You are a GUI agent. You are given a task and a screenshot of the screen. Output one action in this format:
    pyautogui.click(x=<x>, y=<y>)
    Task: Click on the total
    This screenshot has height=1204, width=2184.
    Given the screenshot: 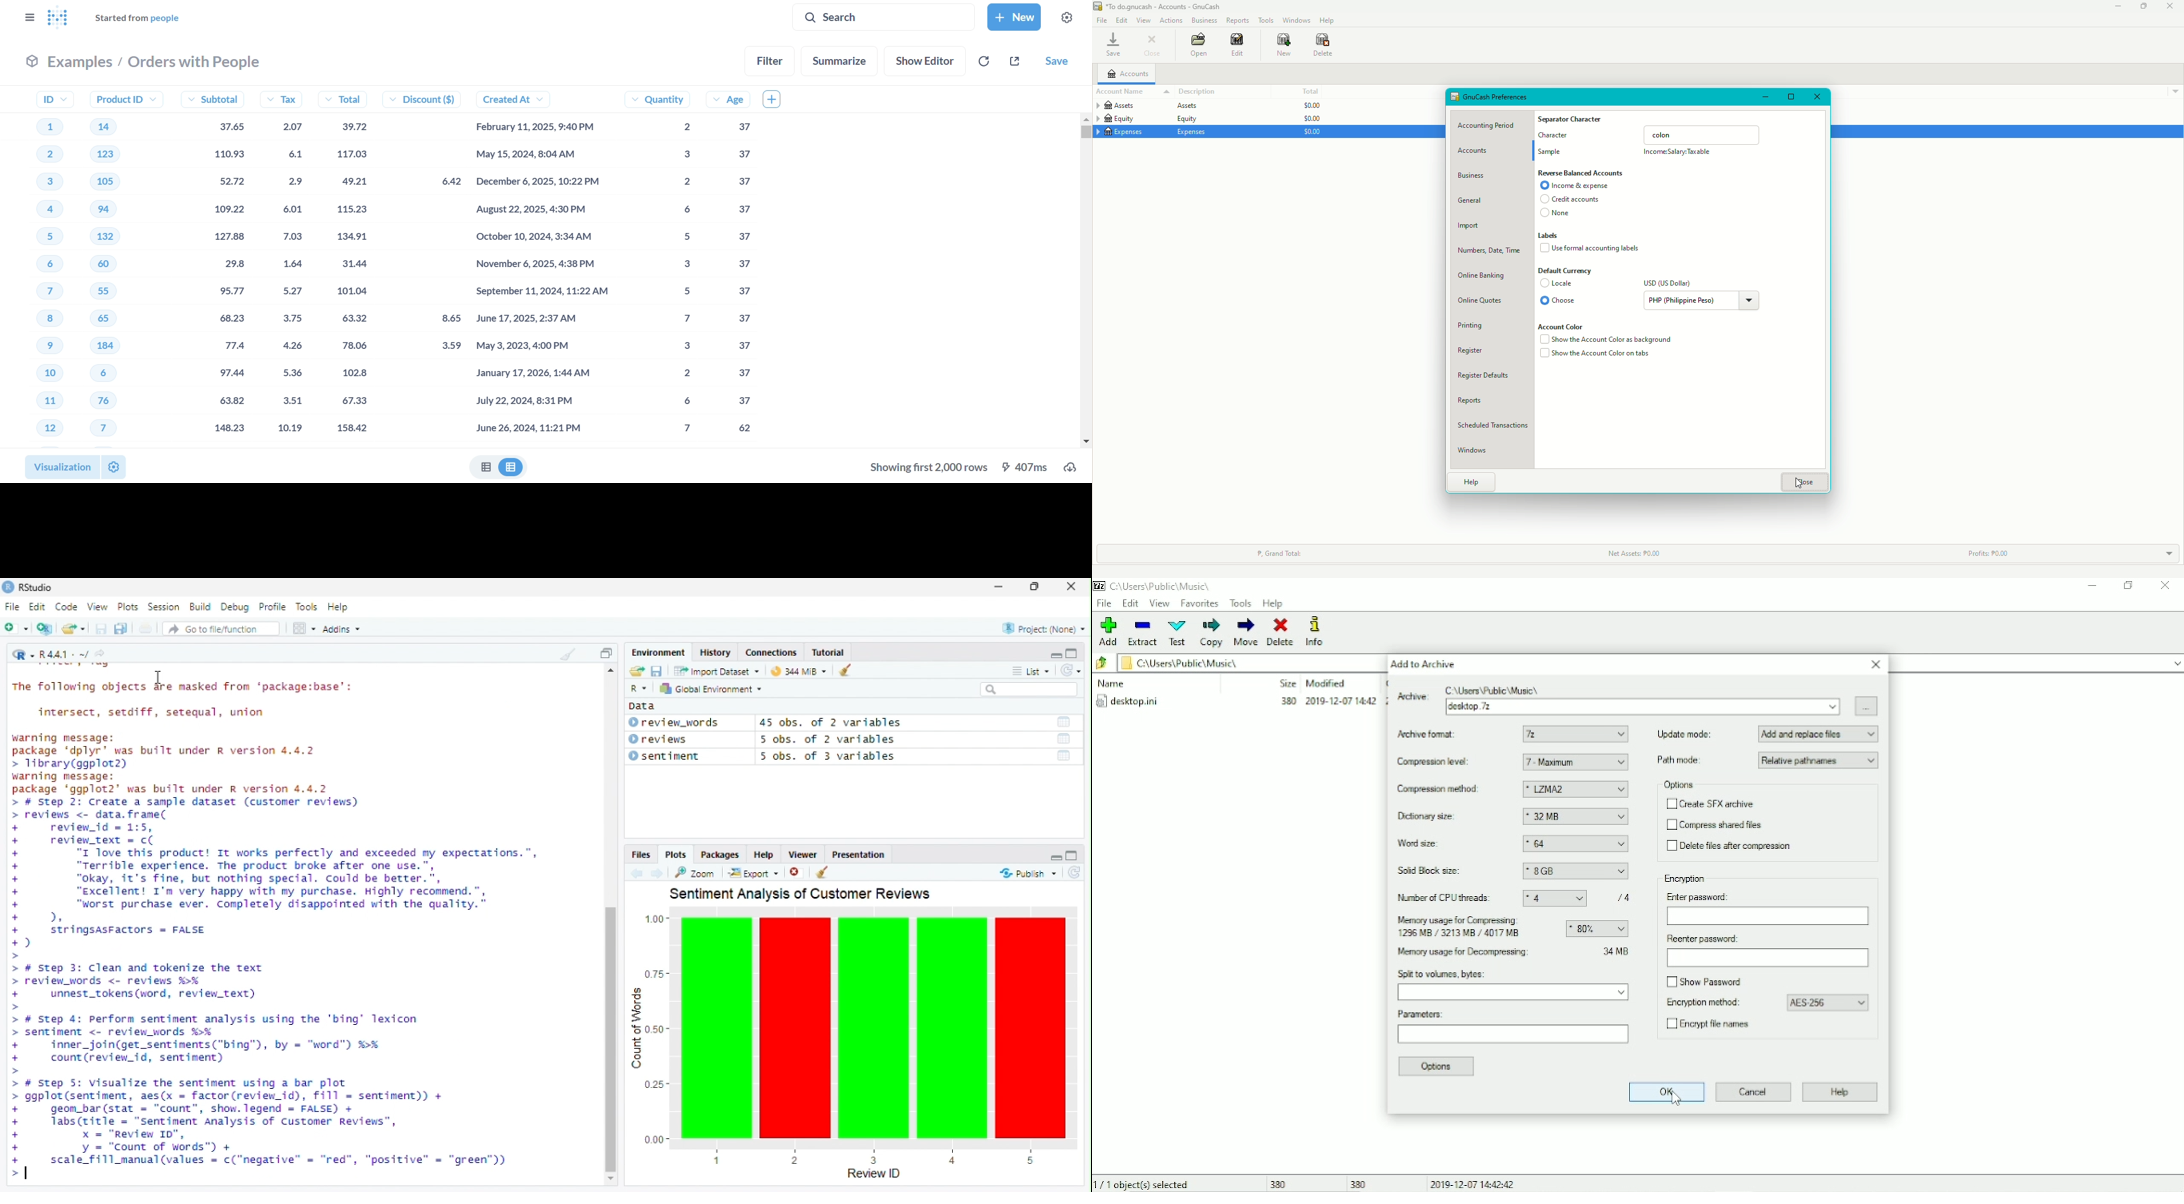 What is the action you would take?
    pyautogui.click(x=356, y=268)
    